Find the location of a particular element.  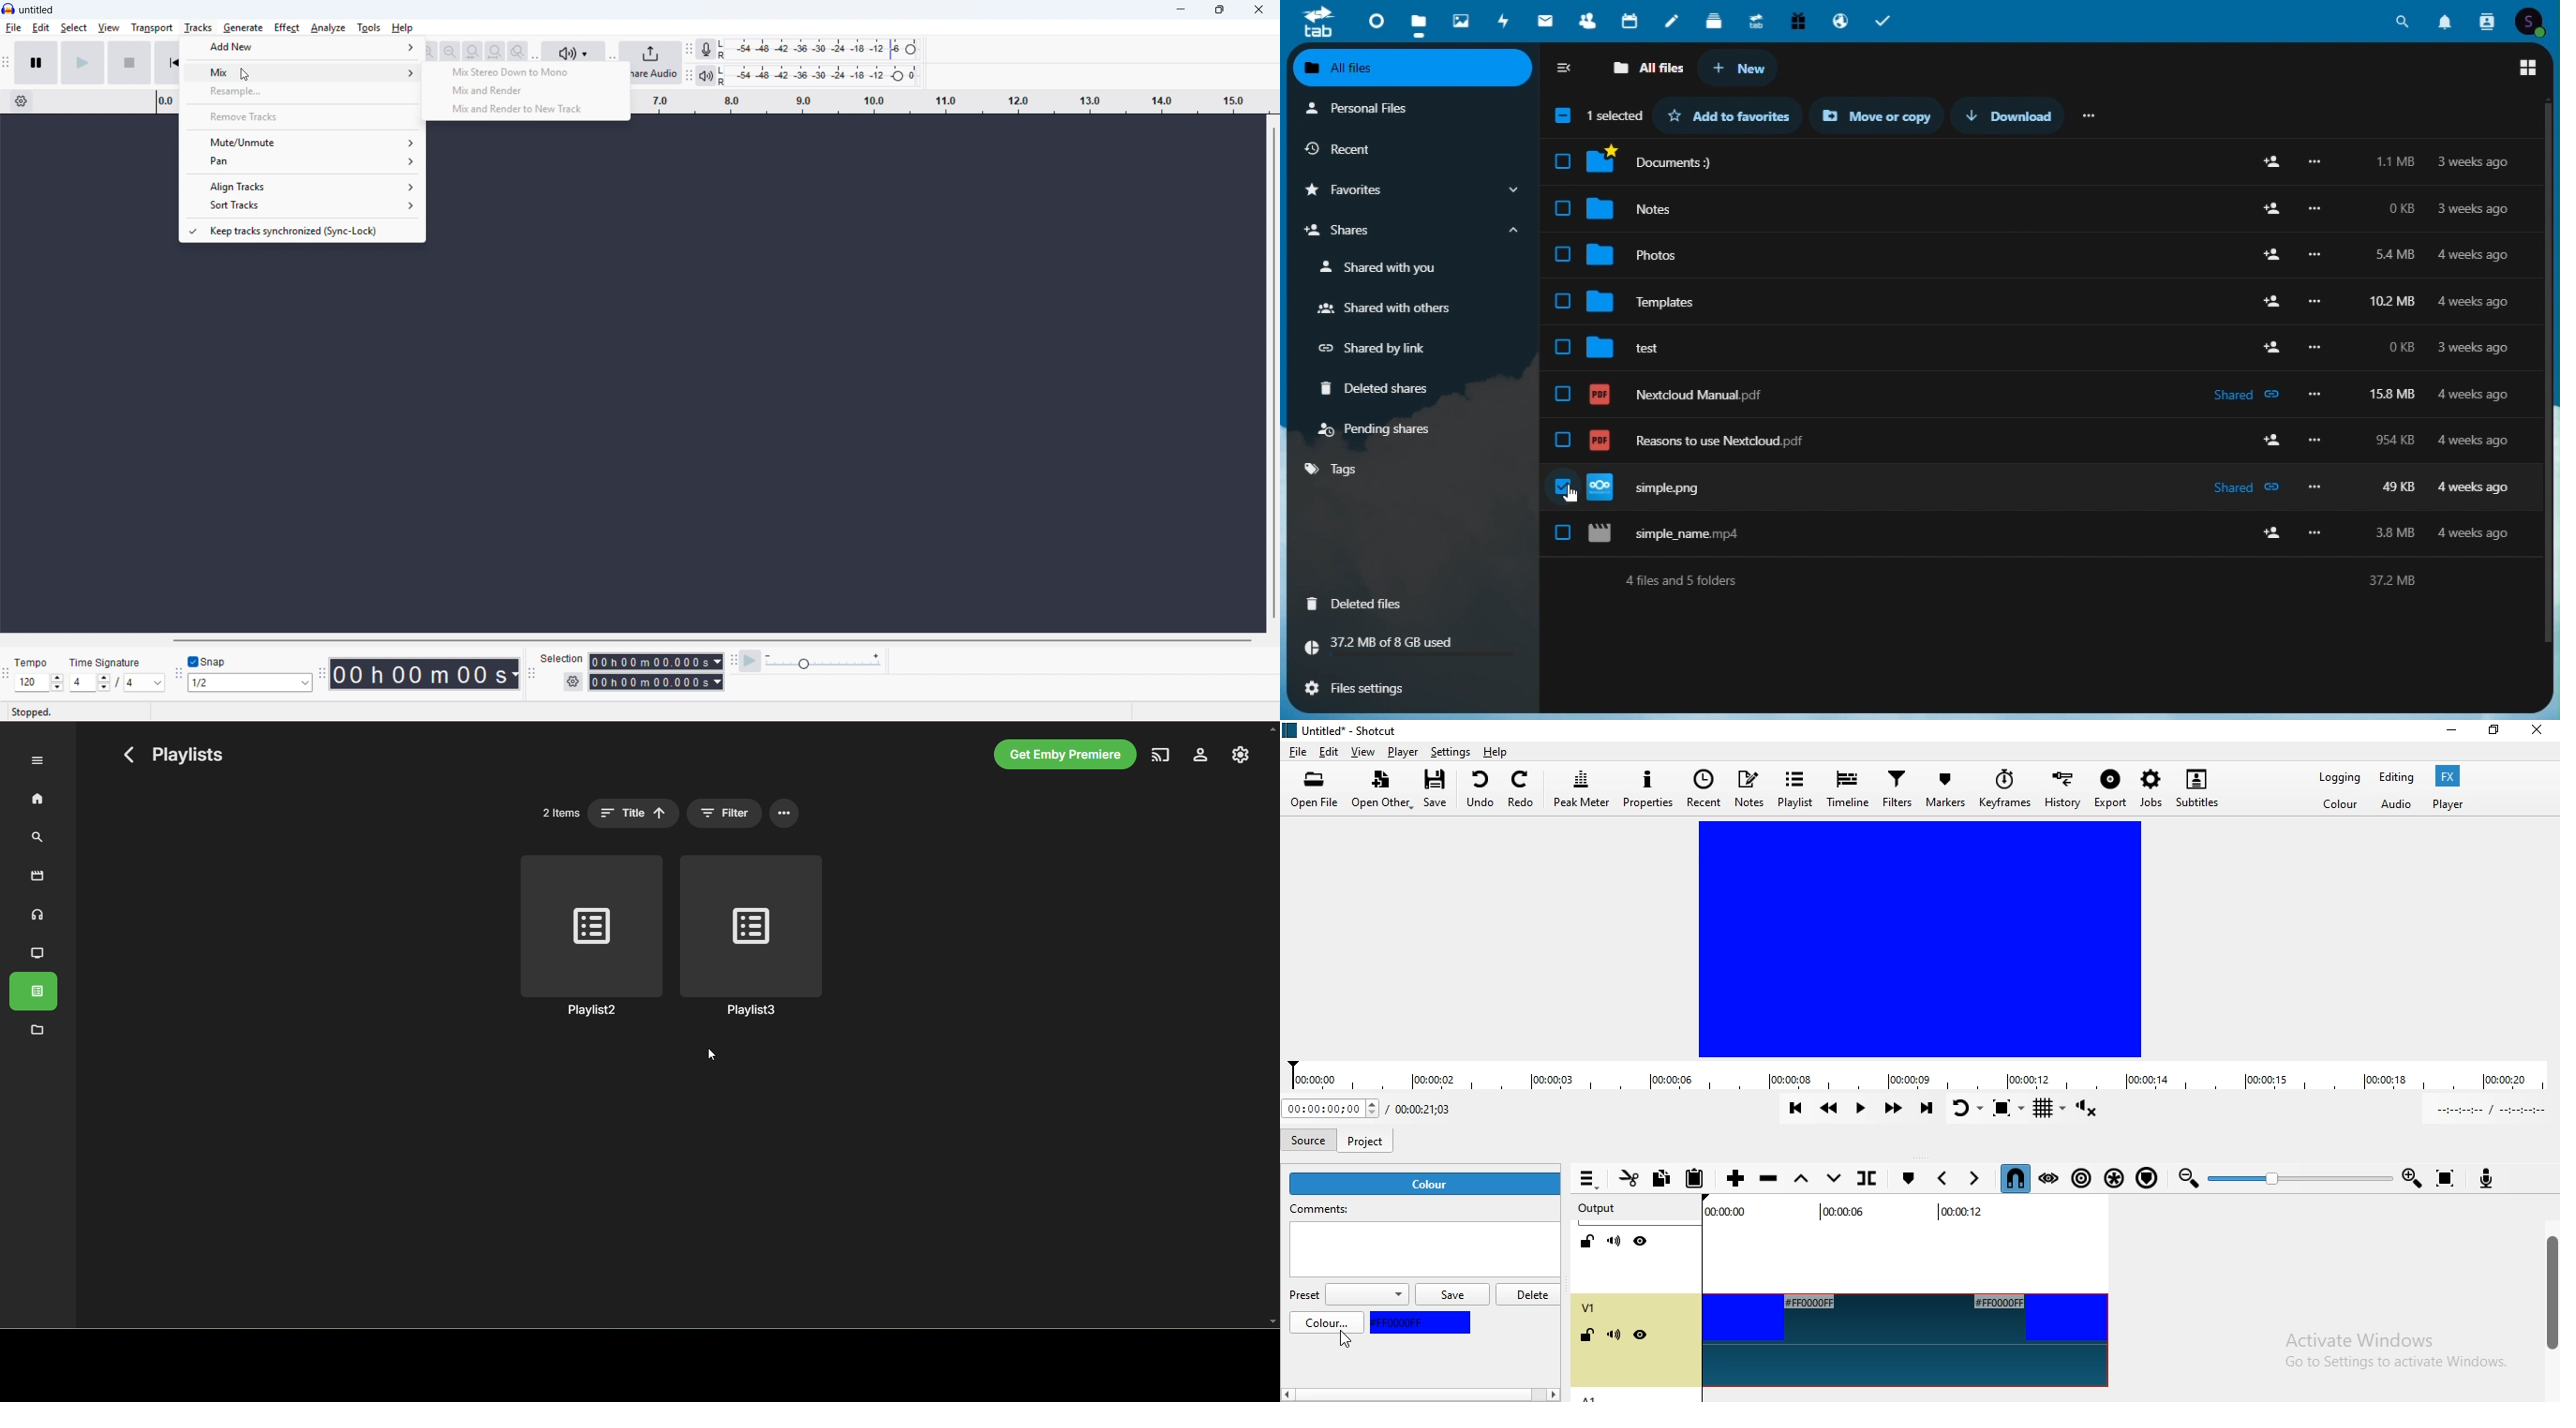

Vertical scroll bar  is located at coordinates (1275, 371).